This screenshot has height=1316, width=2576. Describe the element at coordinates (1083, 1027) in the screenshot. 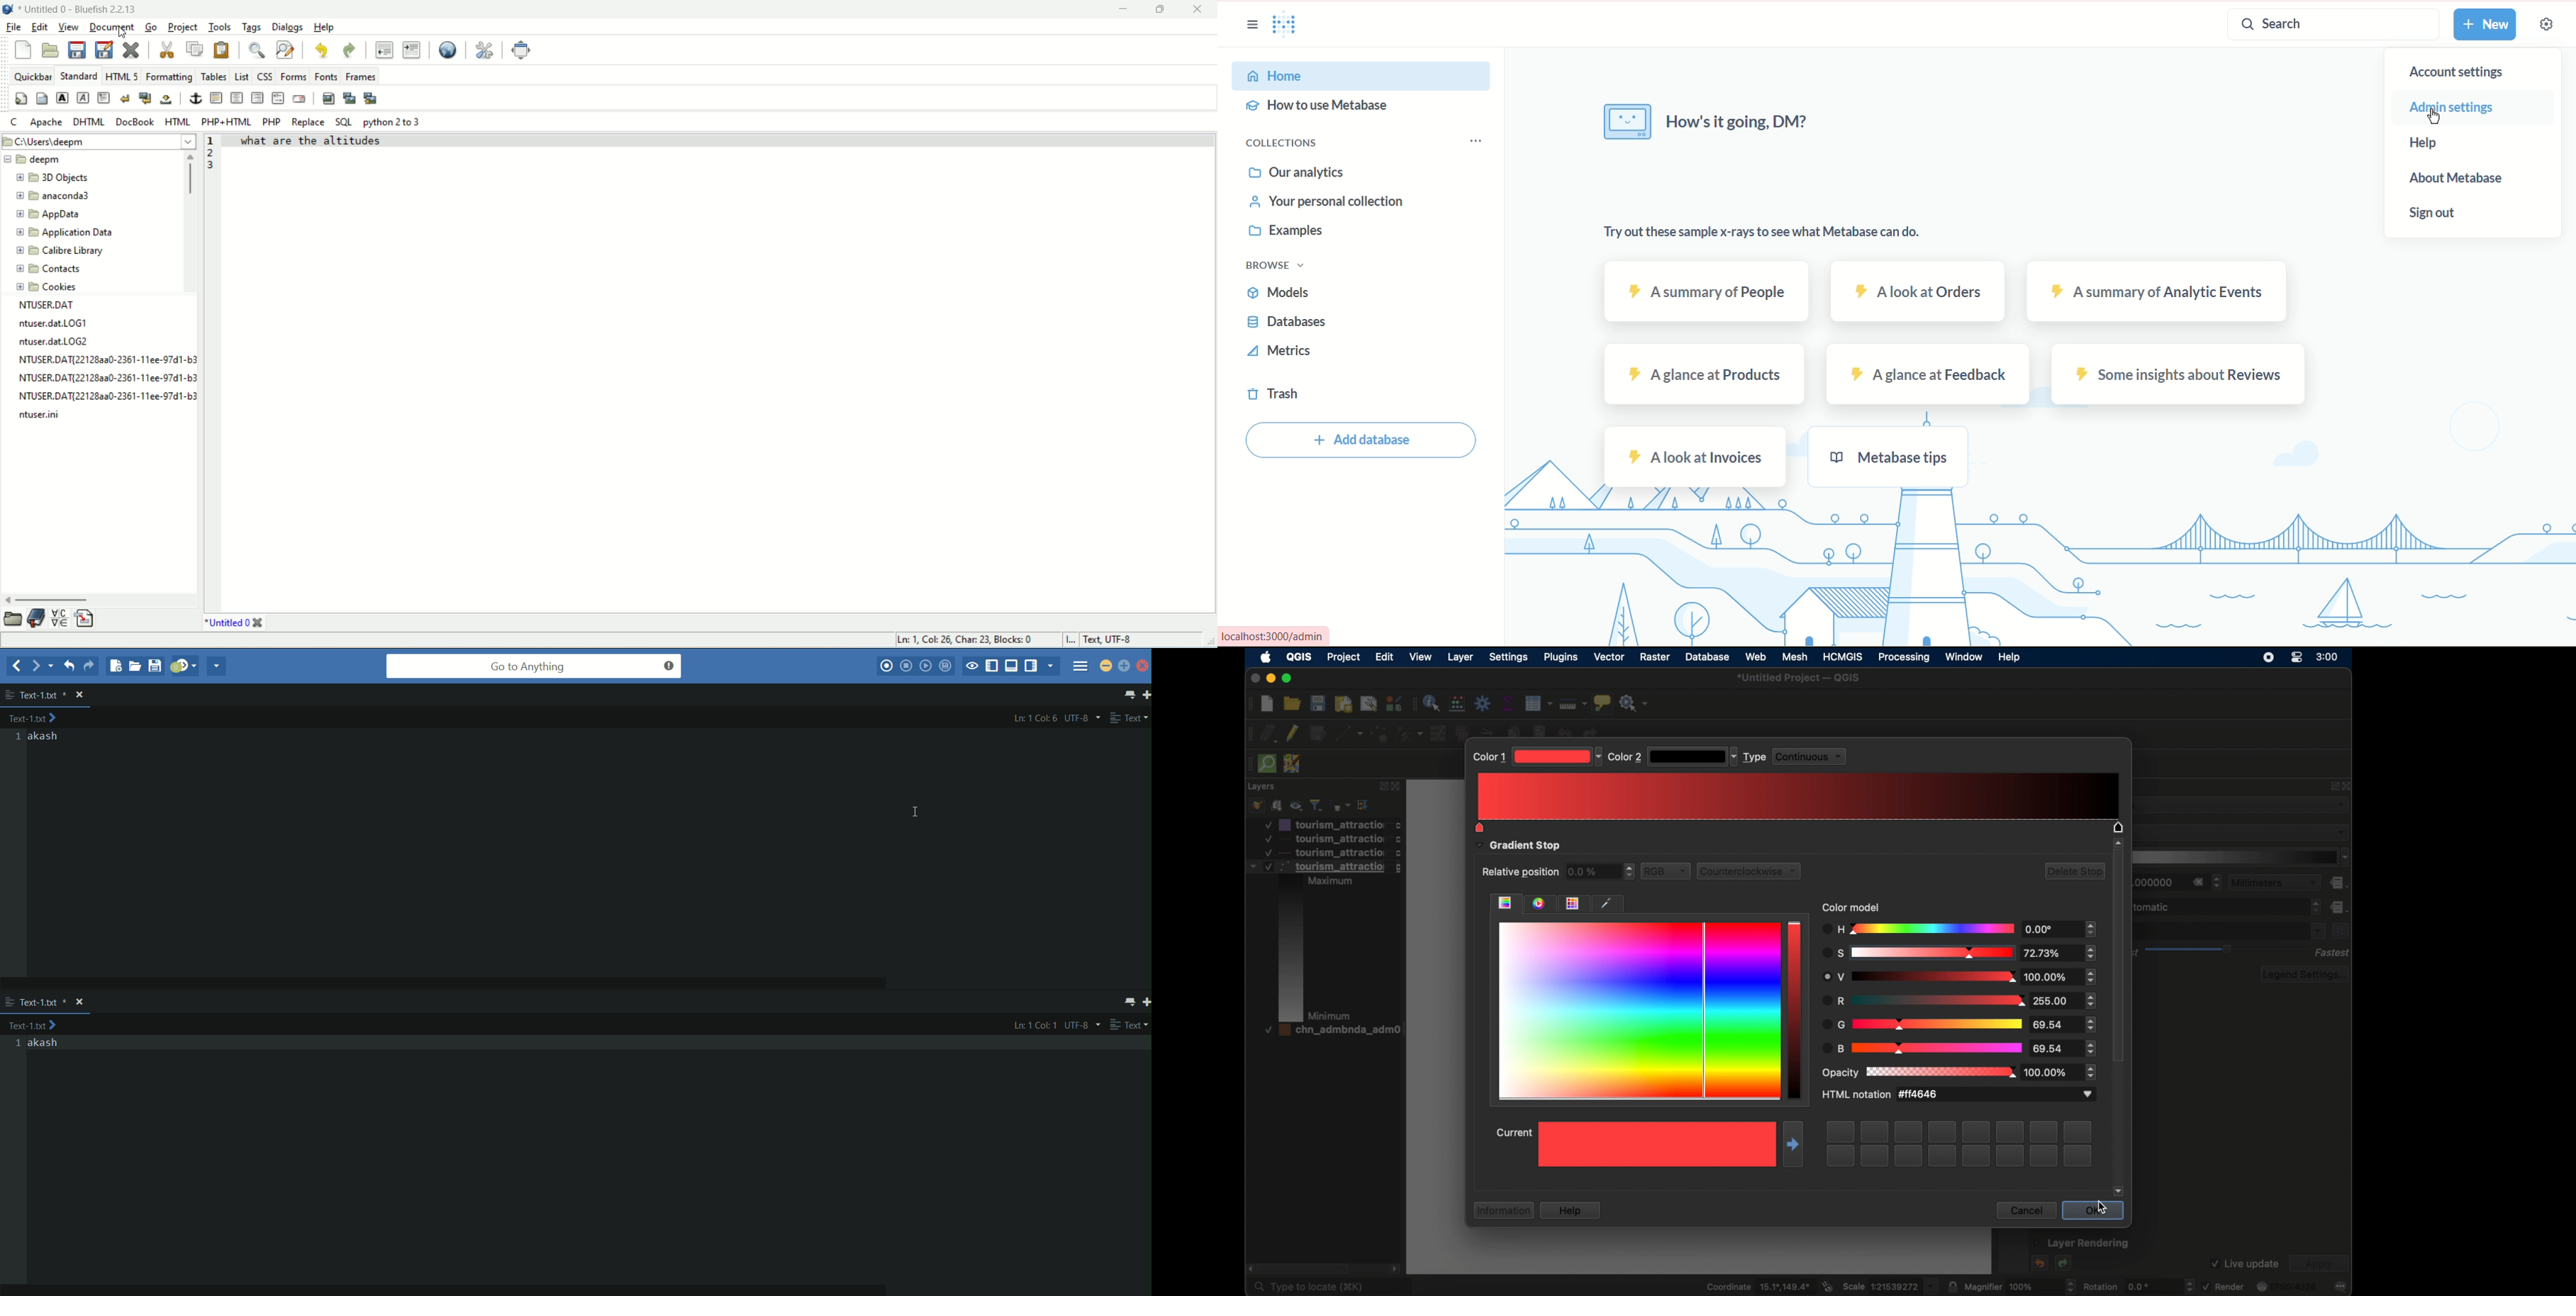

I see `line encoding` at that location.